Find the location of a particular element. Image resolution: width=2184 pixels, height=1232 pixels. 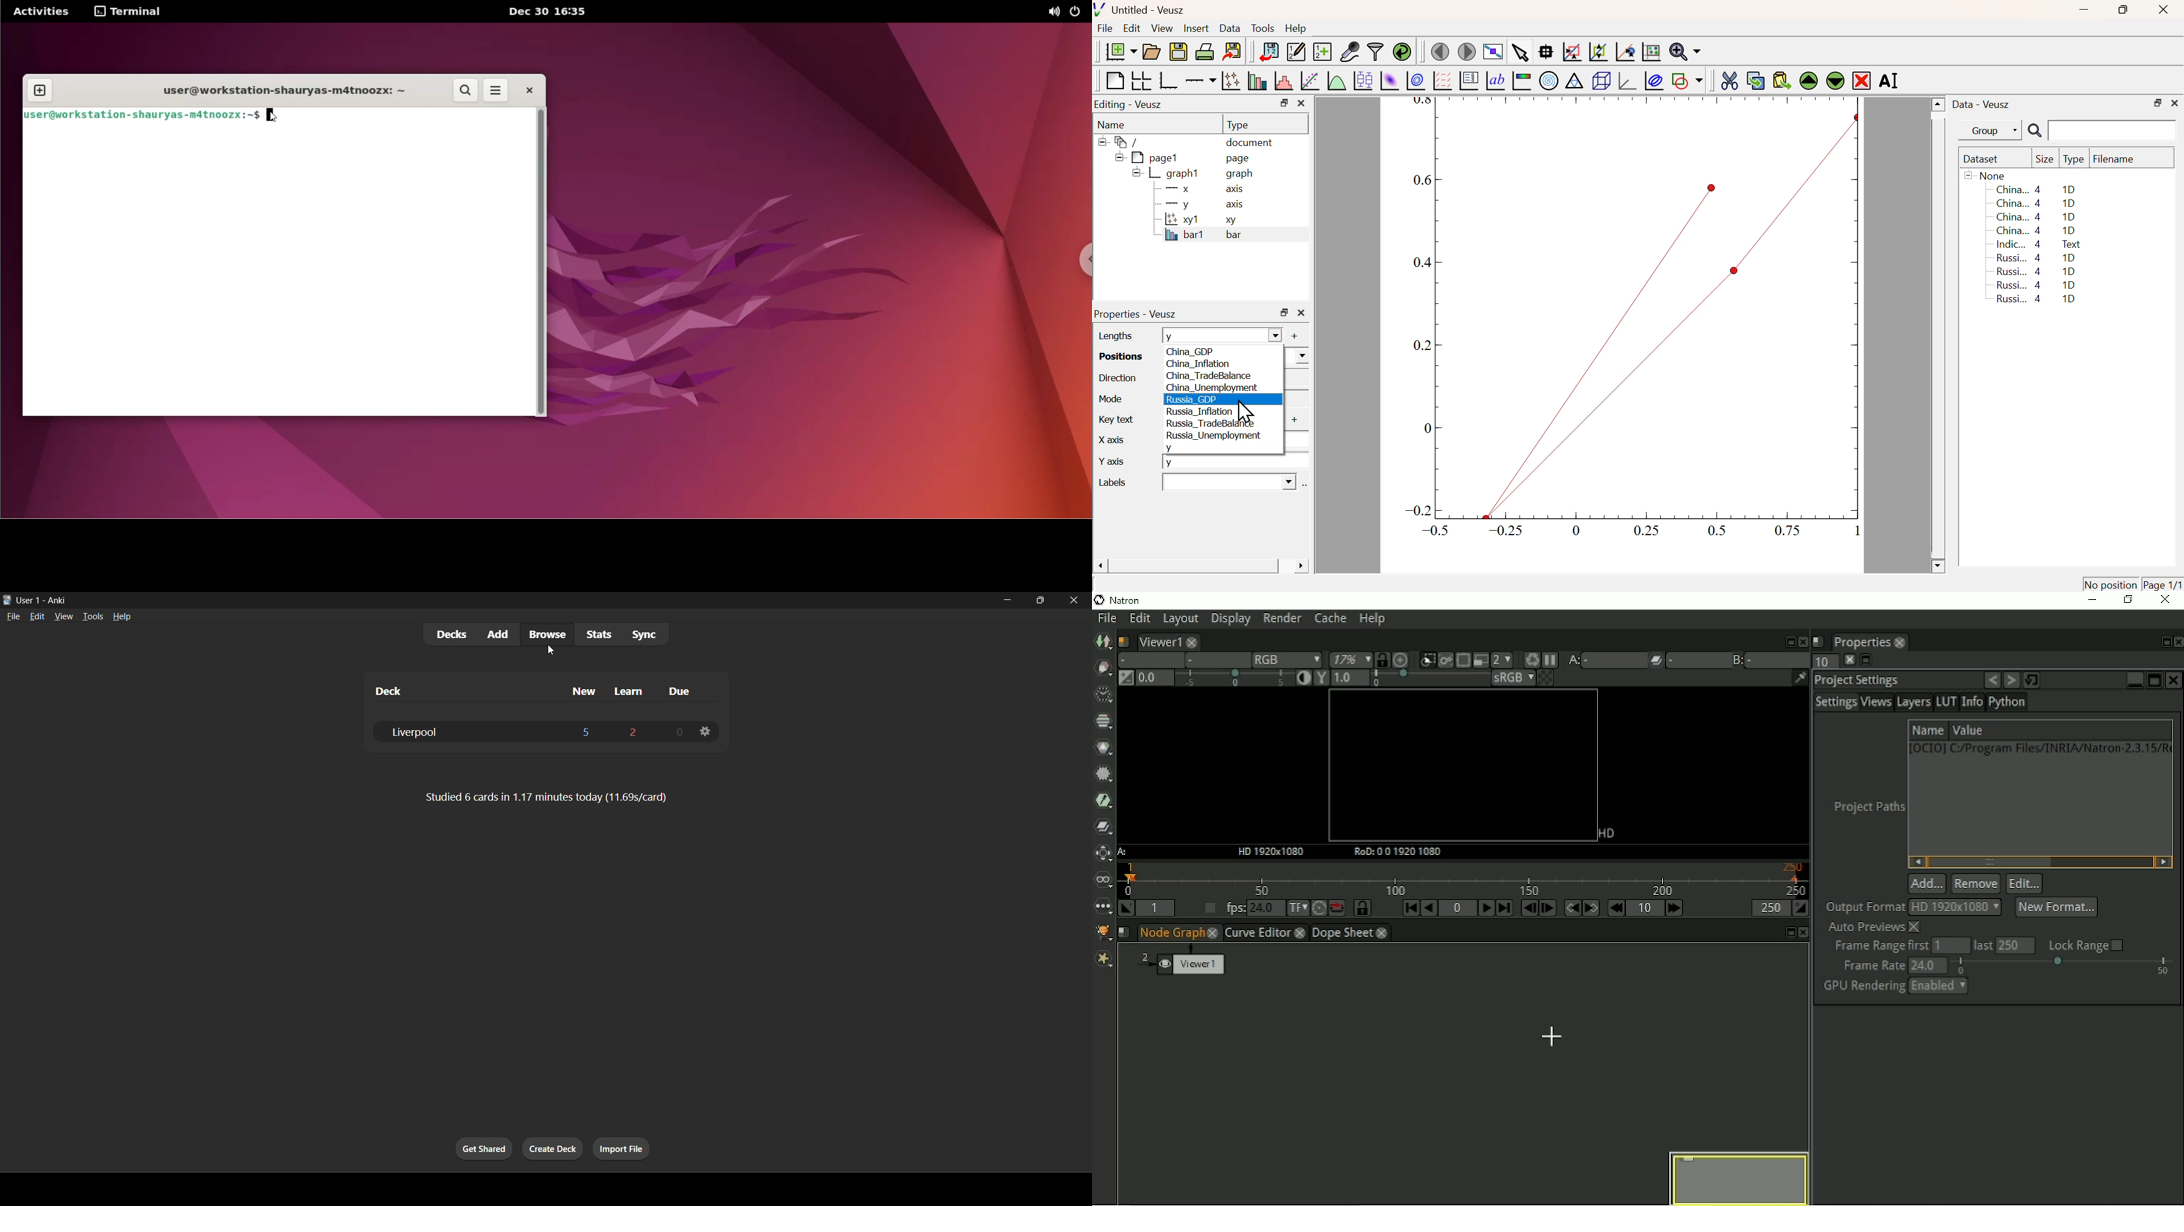

new cards column is located at coordinates (579, 688).